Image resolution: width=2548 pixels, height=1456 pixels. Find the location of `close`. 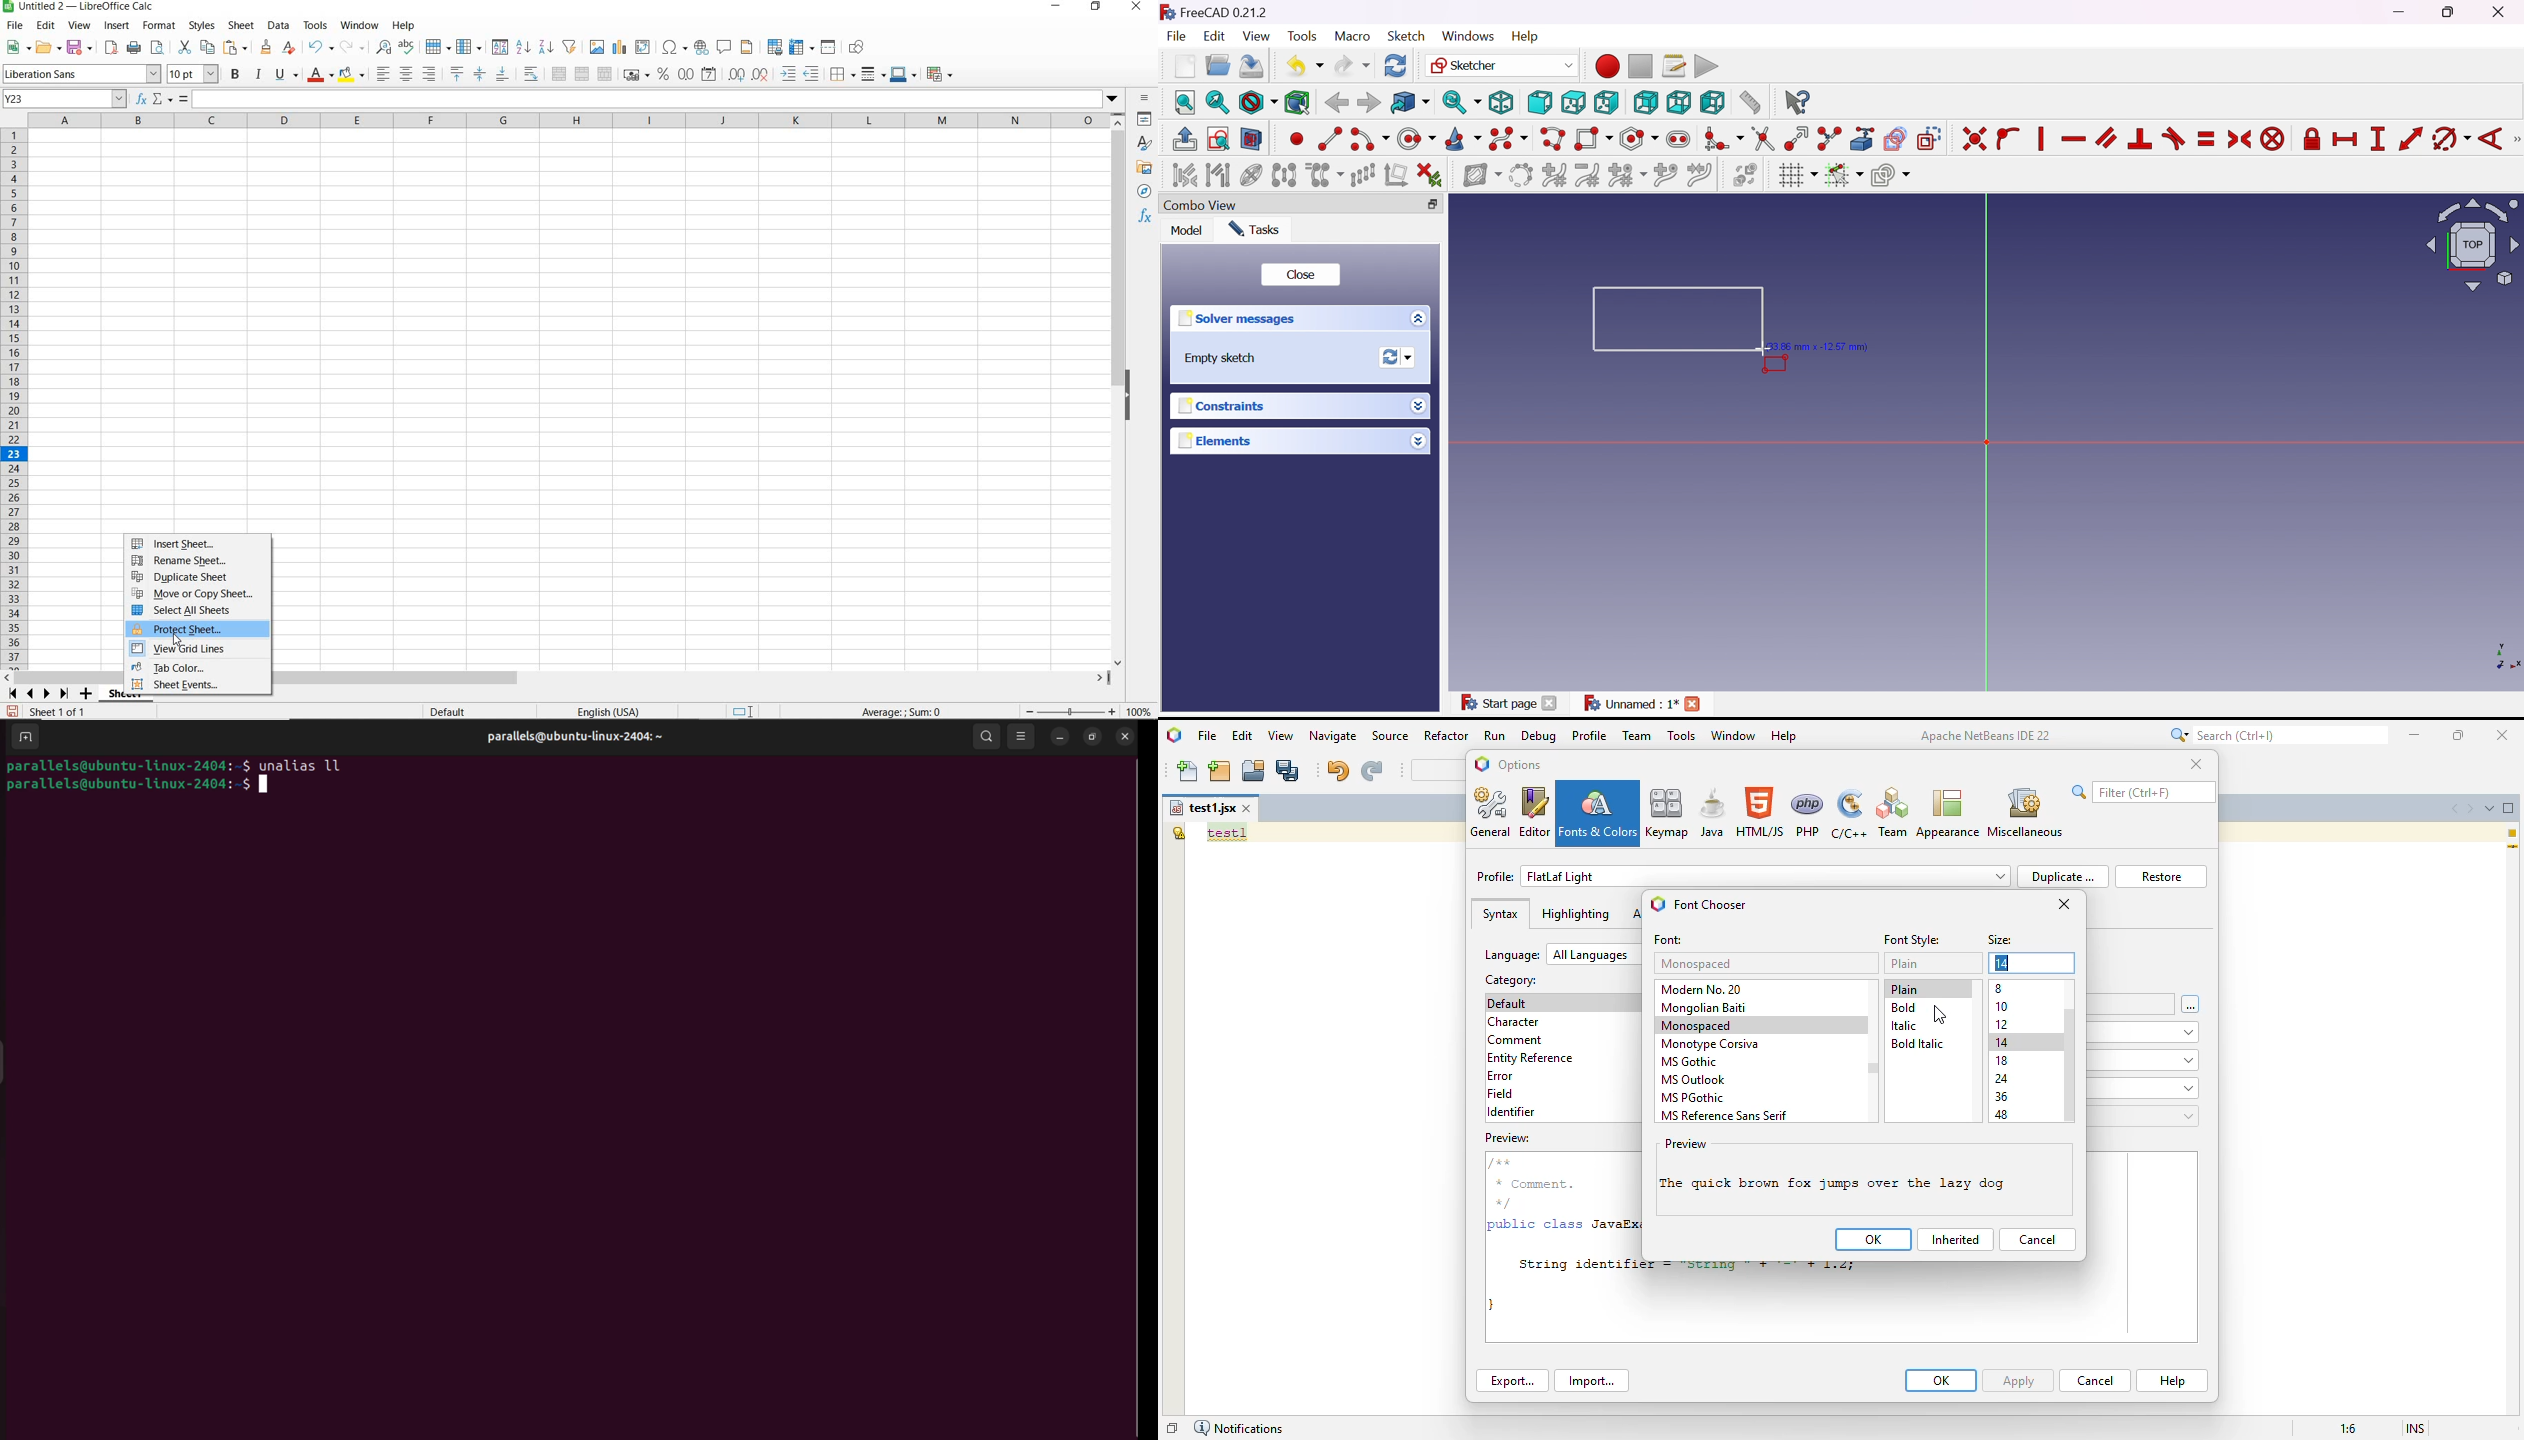

close is located at coordinates (1122, 735).